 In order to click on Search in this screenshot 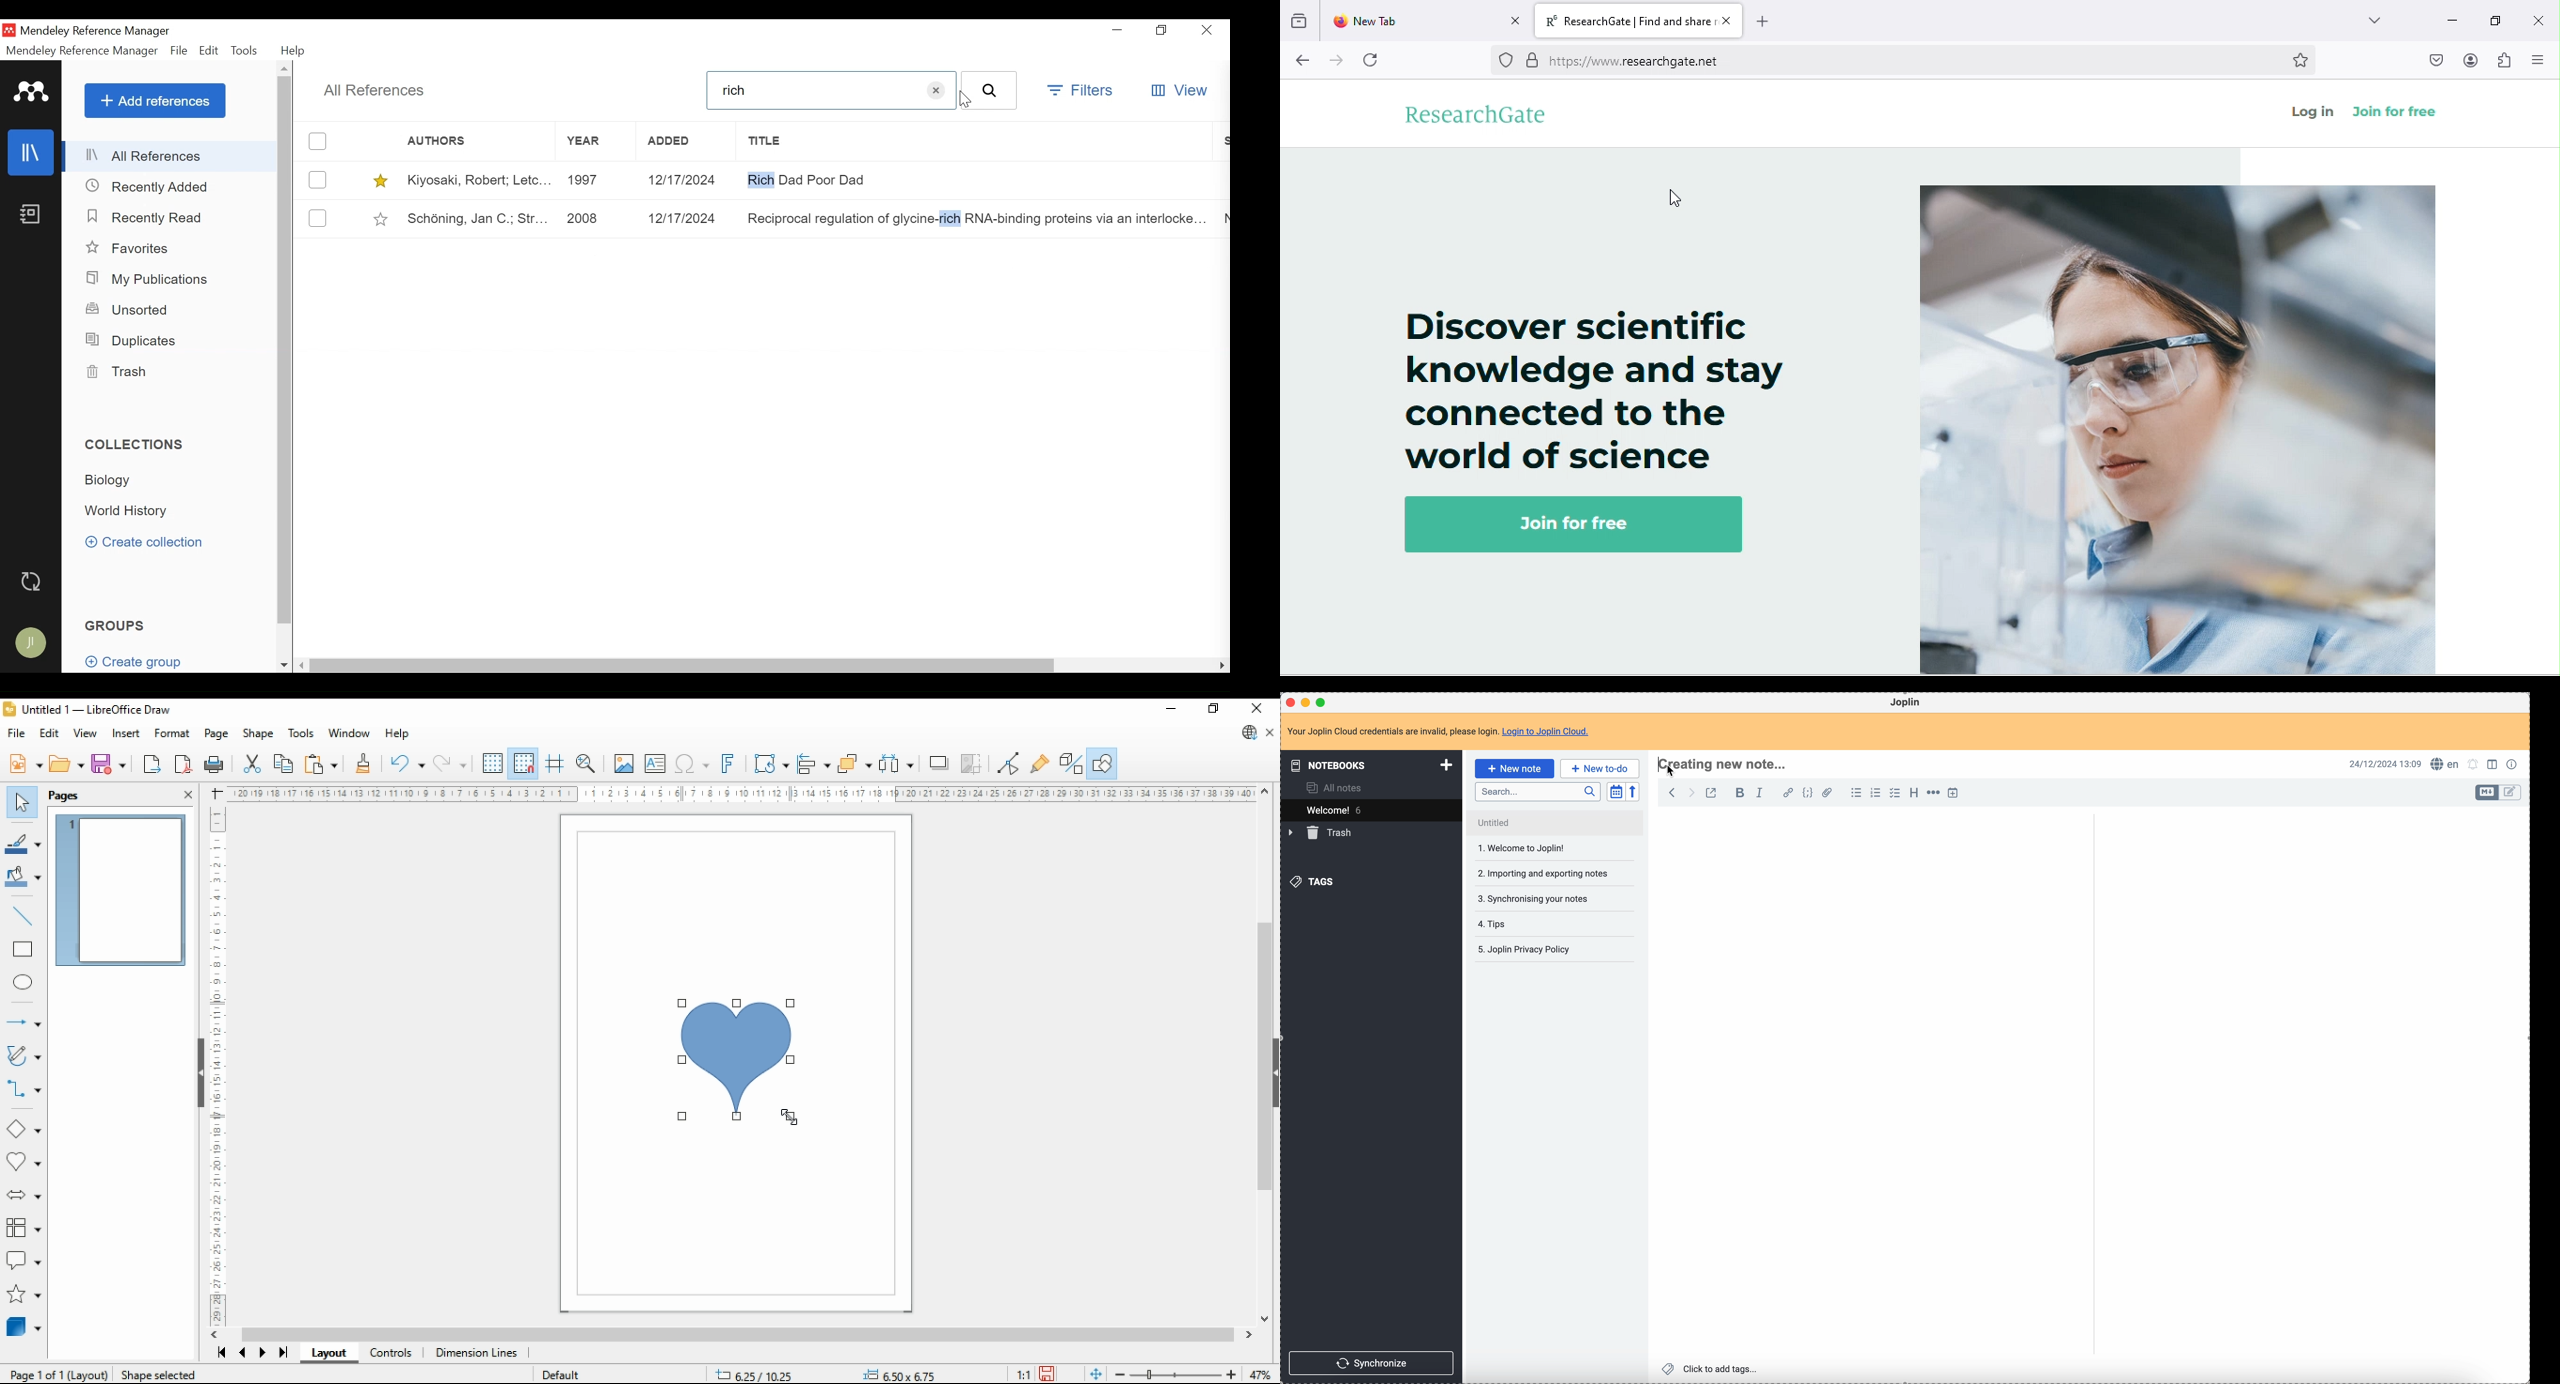, I will do `click(991, 90)`.